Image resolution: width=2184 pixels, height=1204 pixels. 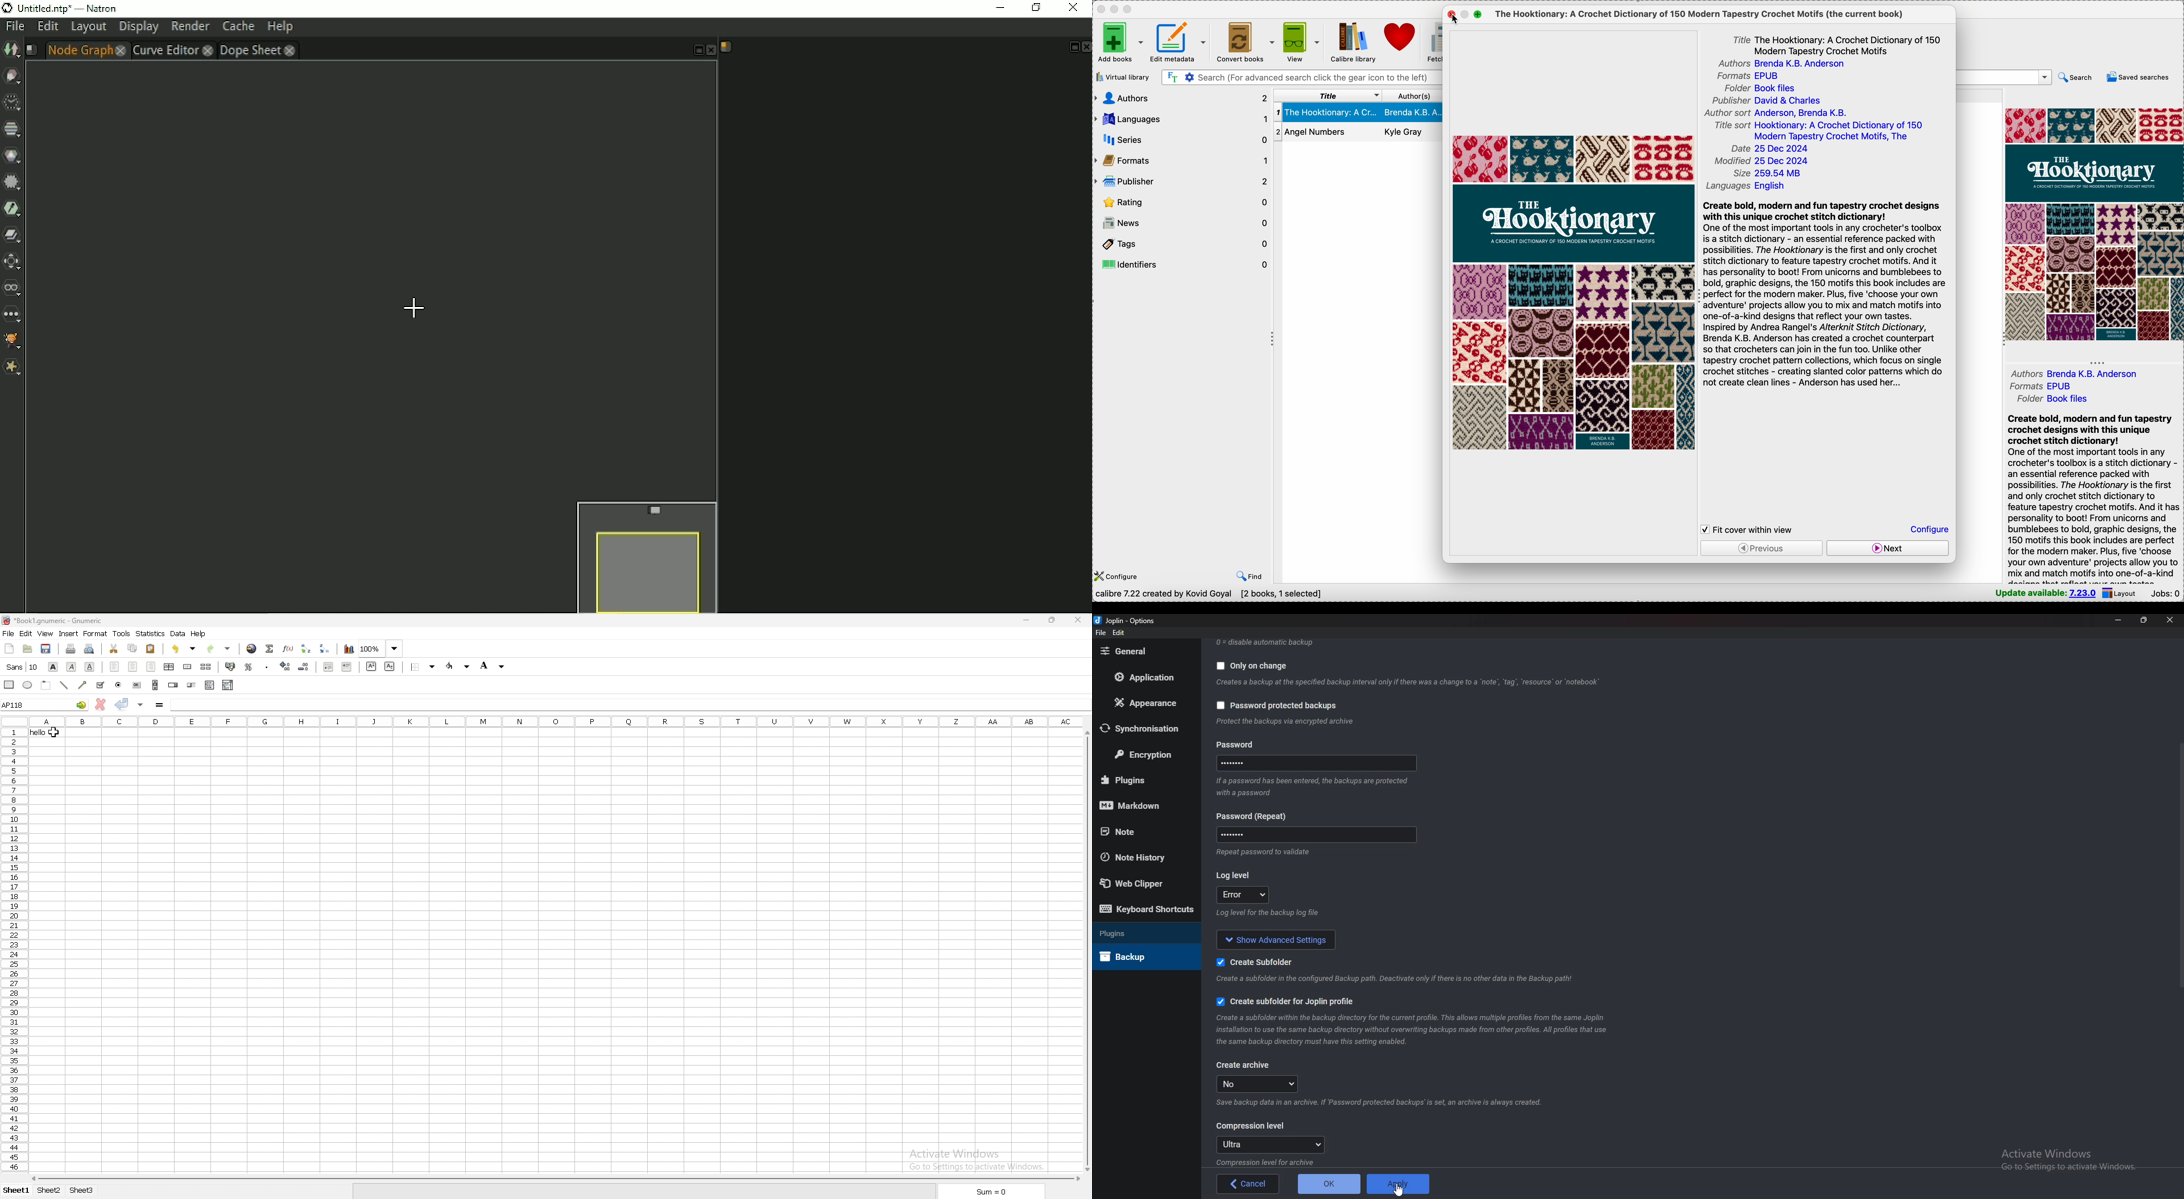 What do you see at coordinates (96, 633) in the screenshot?
I see `format` at bounding box center [96, 633].